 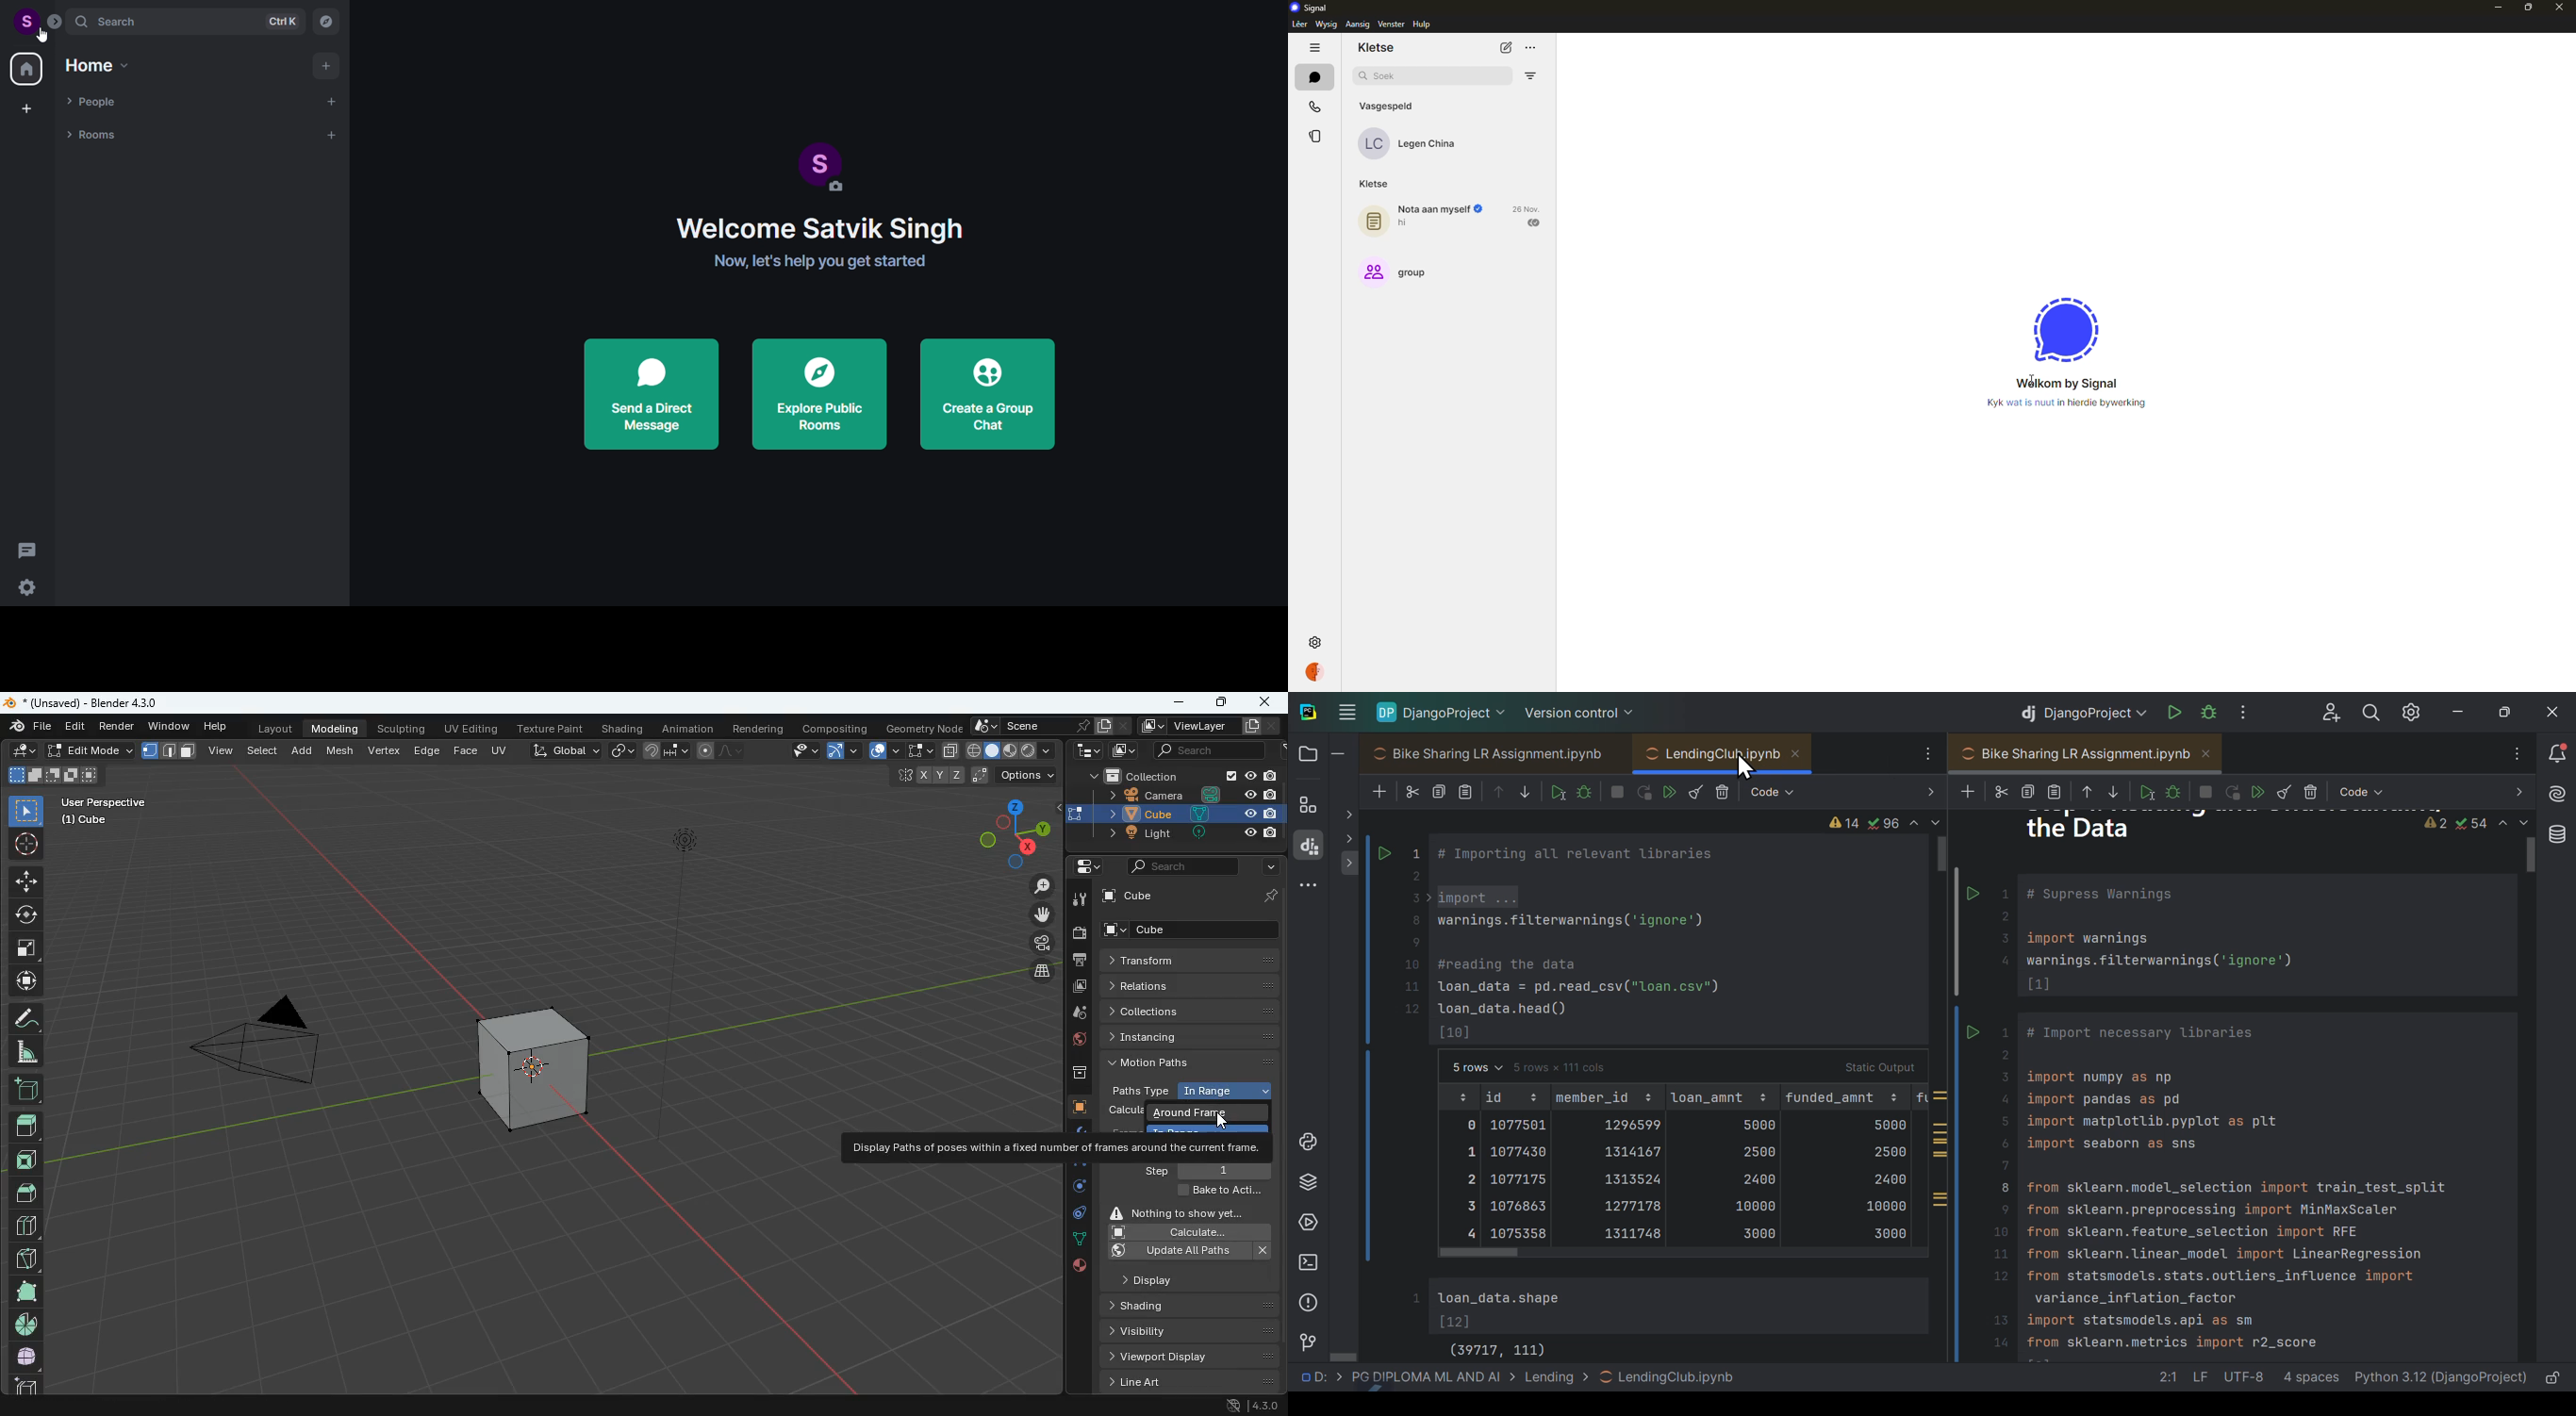 I want to click on cuboid, so click(x=23, y=1384).